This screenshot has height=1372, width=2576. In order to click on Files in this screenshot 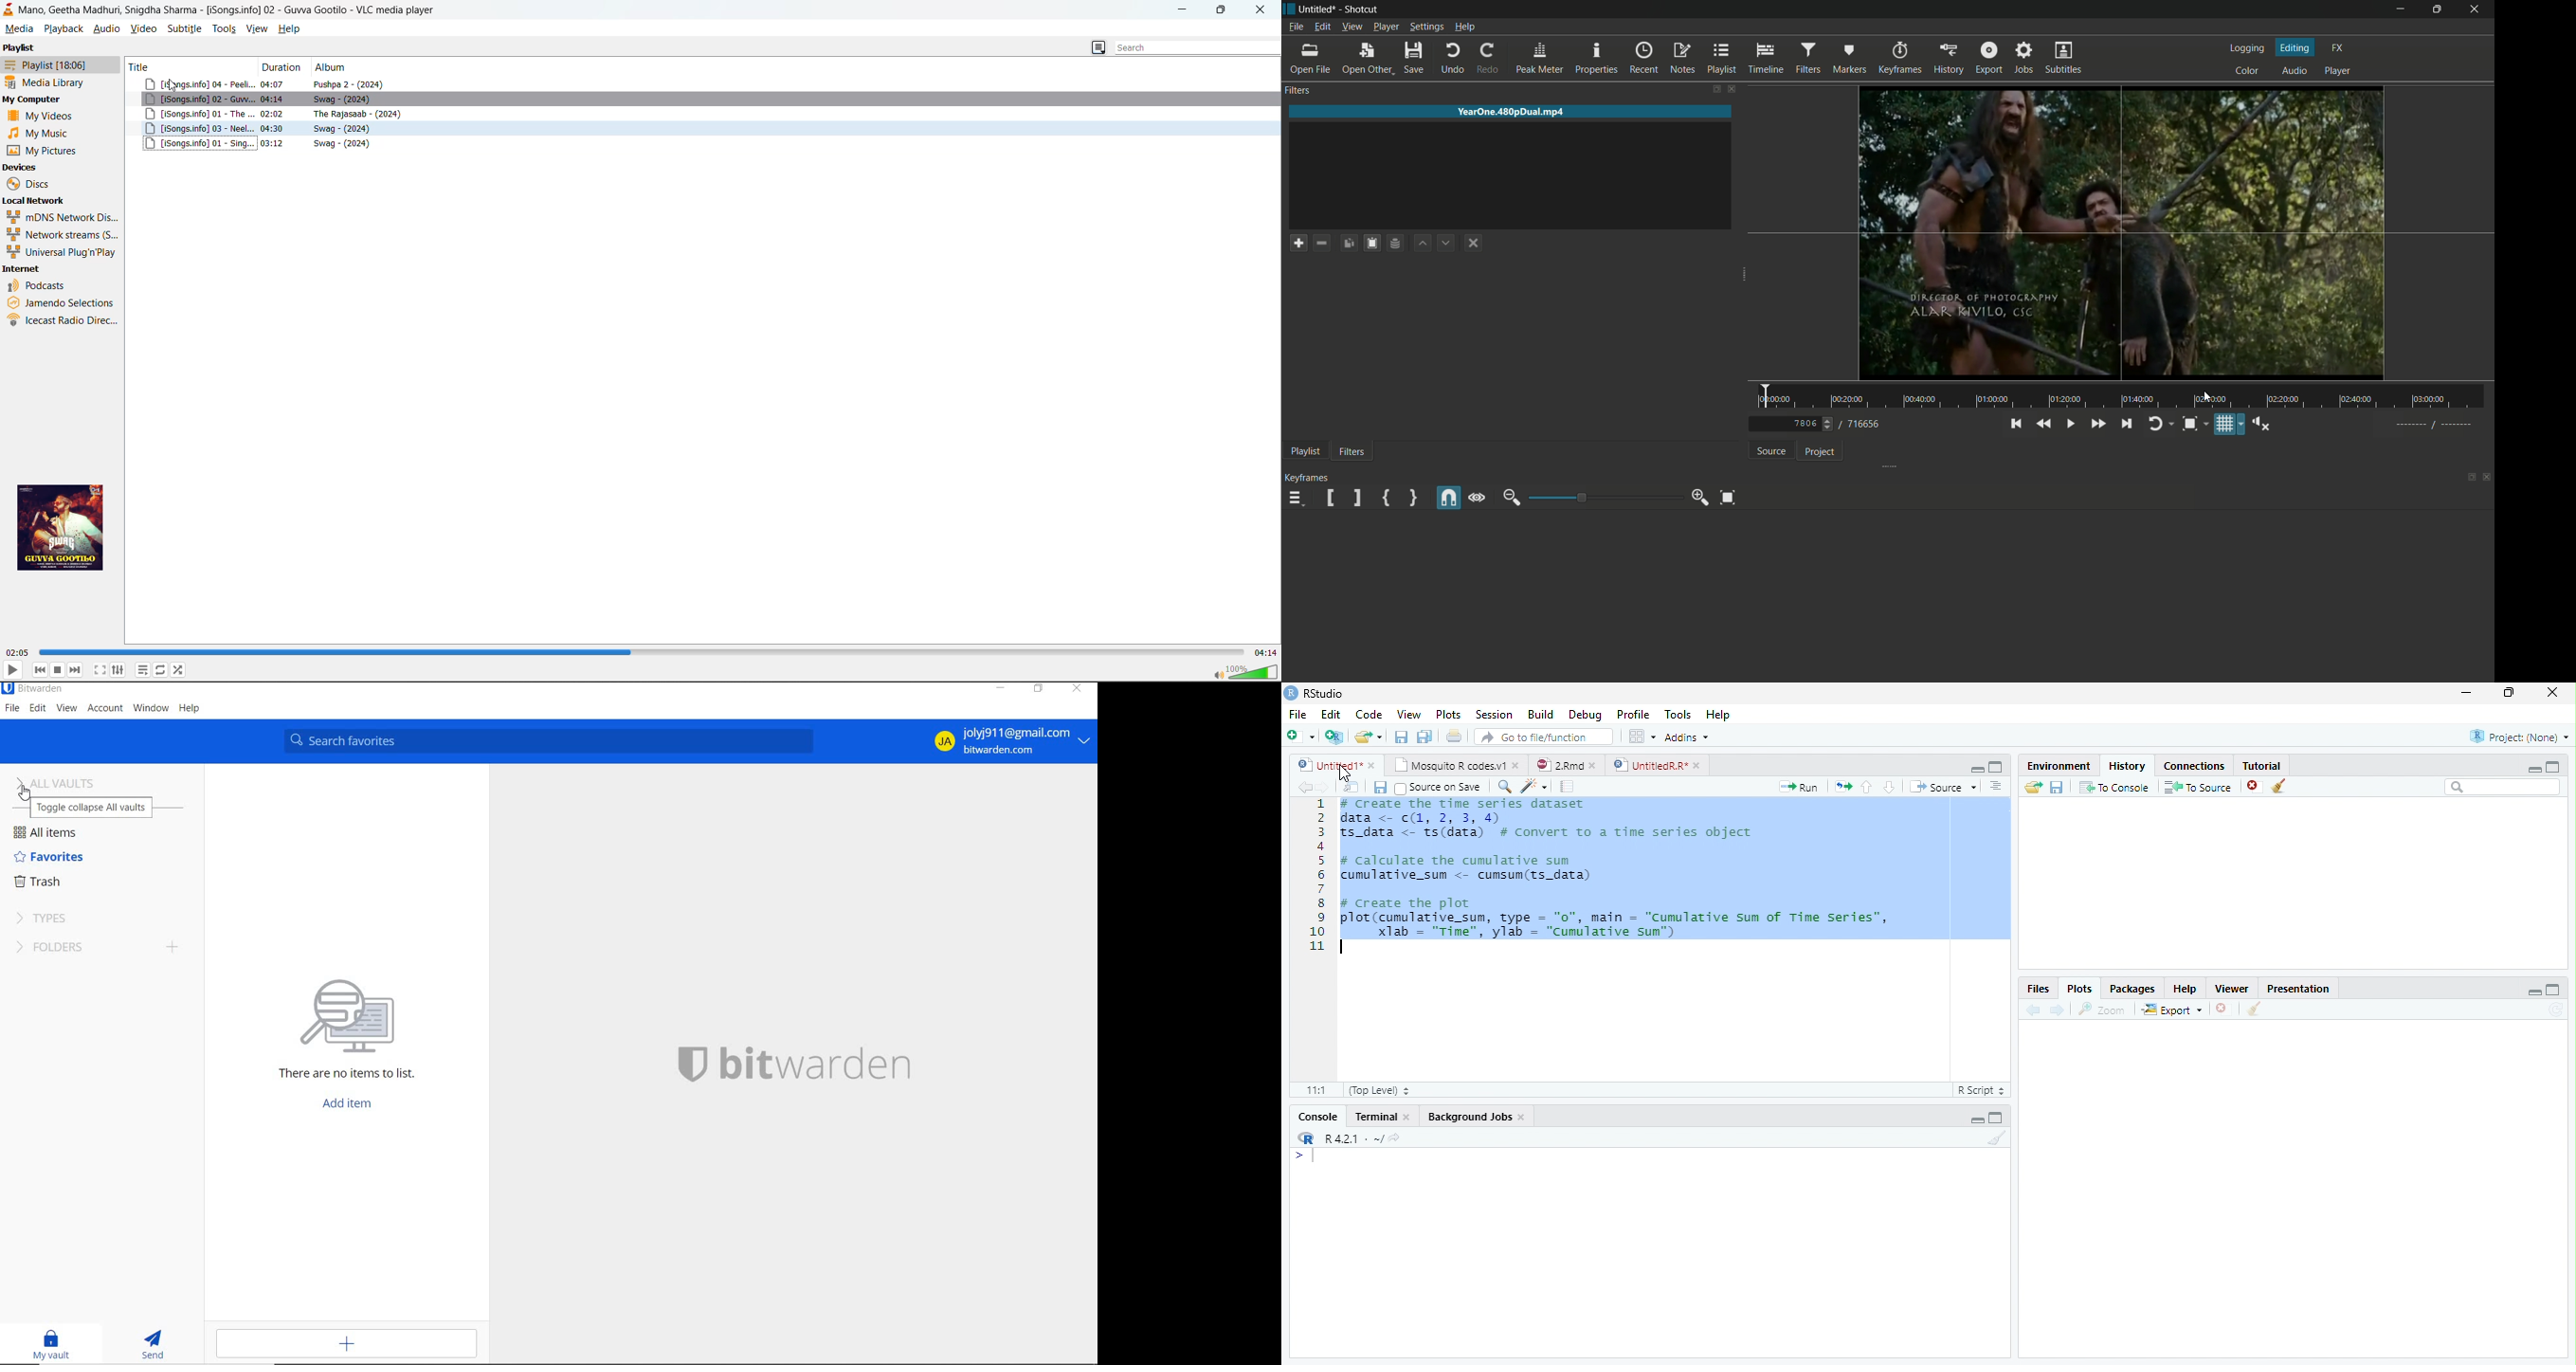, I will do `click(2041, 989)`.